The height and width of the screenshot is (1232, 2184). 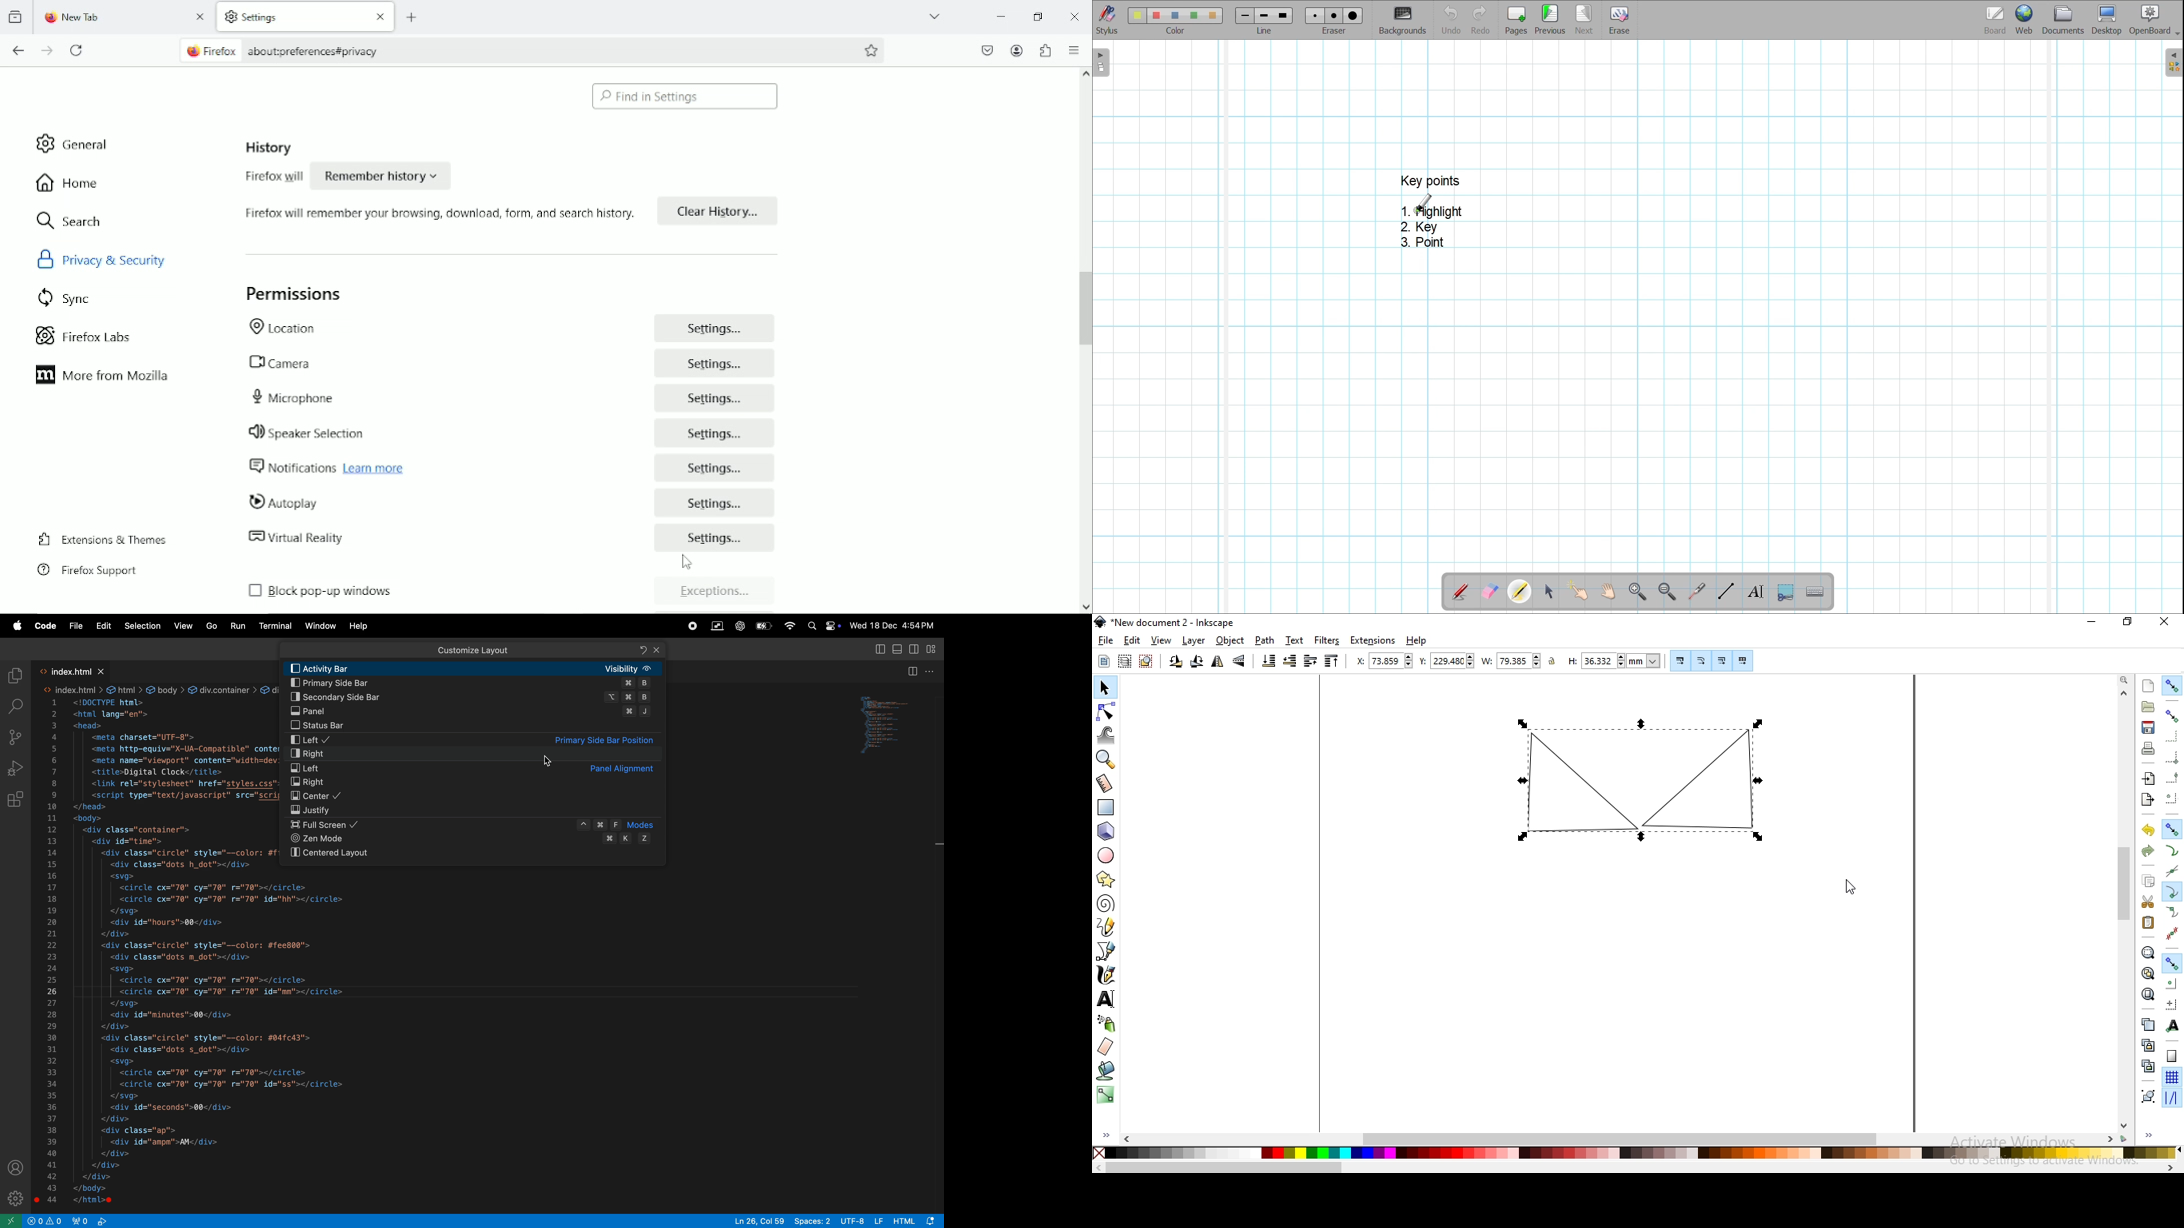 What do you see at coordinates (387, 594) in the screenshot?
I see `block pop-up windows` at bounding box center [387, 594].